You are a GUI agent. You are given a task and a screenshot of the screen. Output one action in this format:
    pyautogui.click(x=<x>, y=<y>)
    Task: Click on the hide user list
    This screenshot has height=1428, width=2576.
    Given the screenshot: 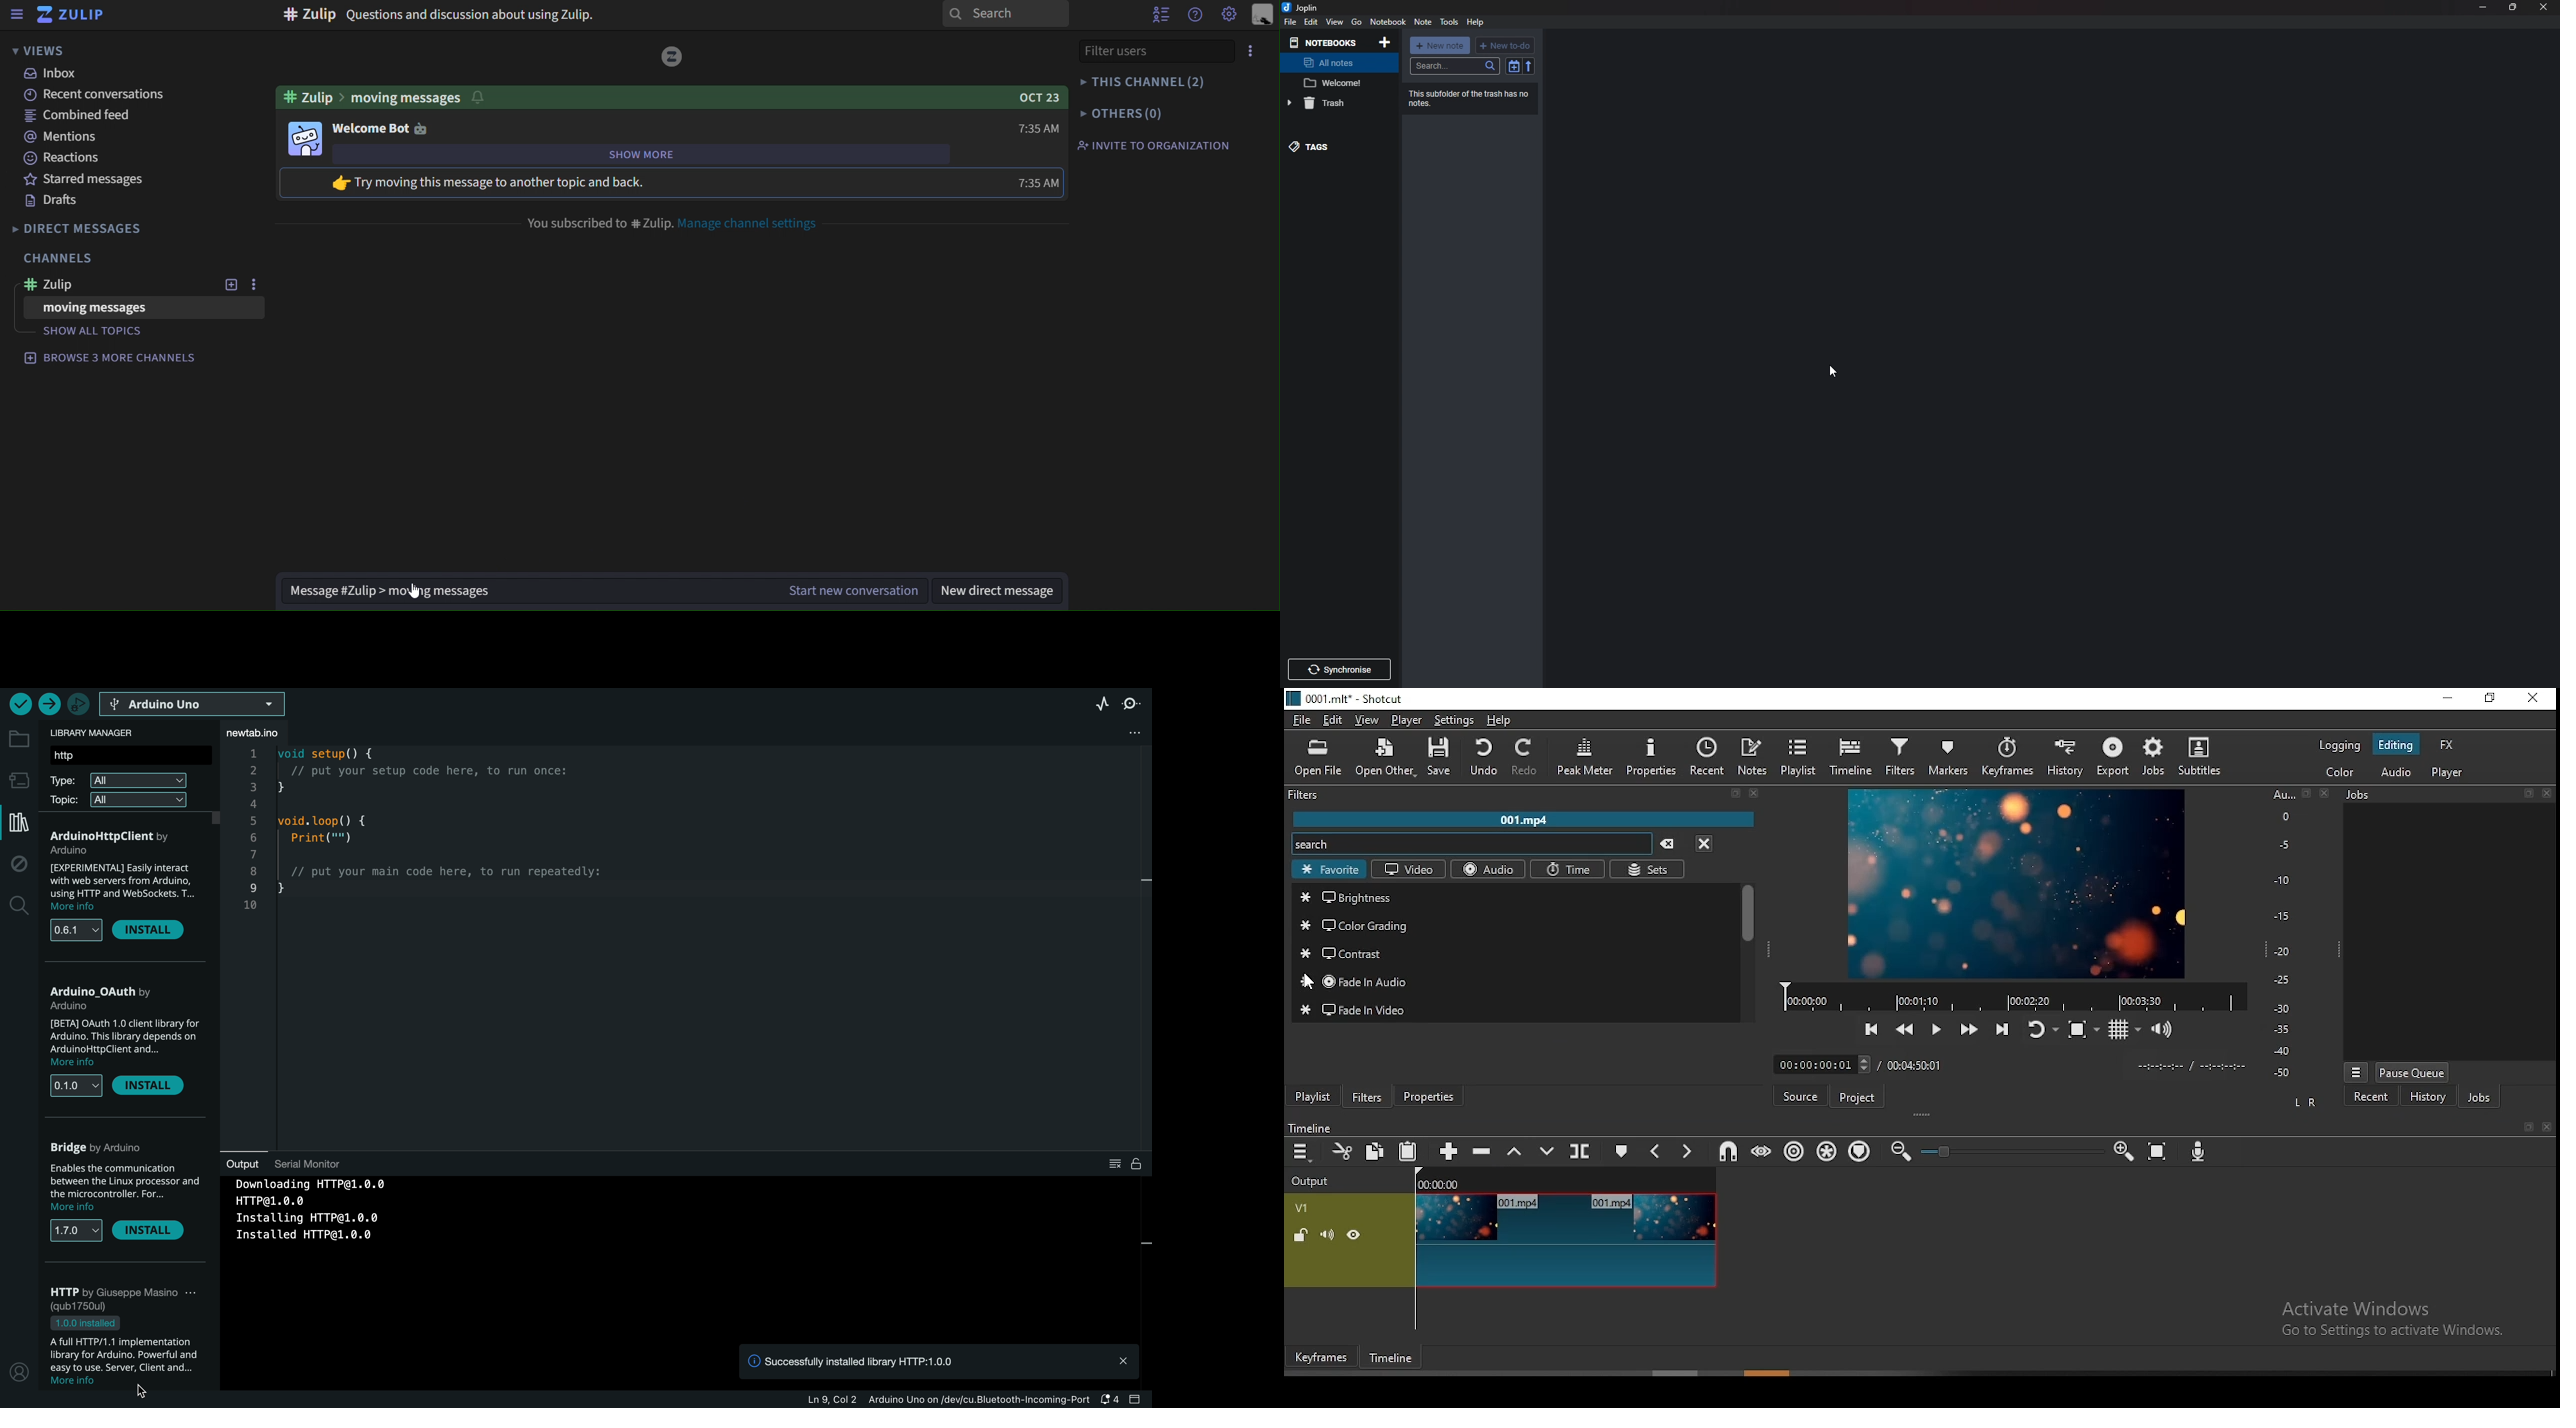 What is the action you would take?
    pyautogui.click(x=1157, y=14)
    